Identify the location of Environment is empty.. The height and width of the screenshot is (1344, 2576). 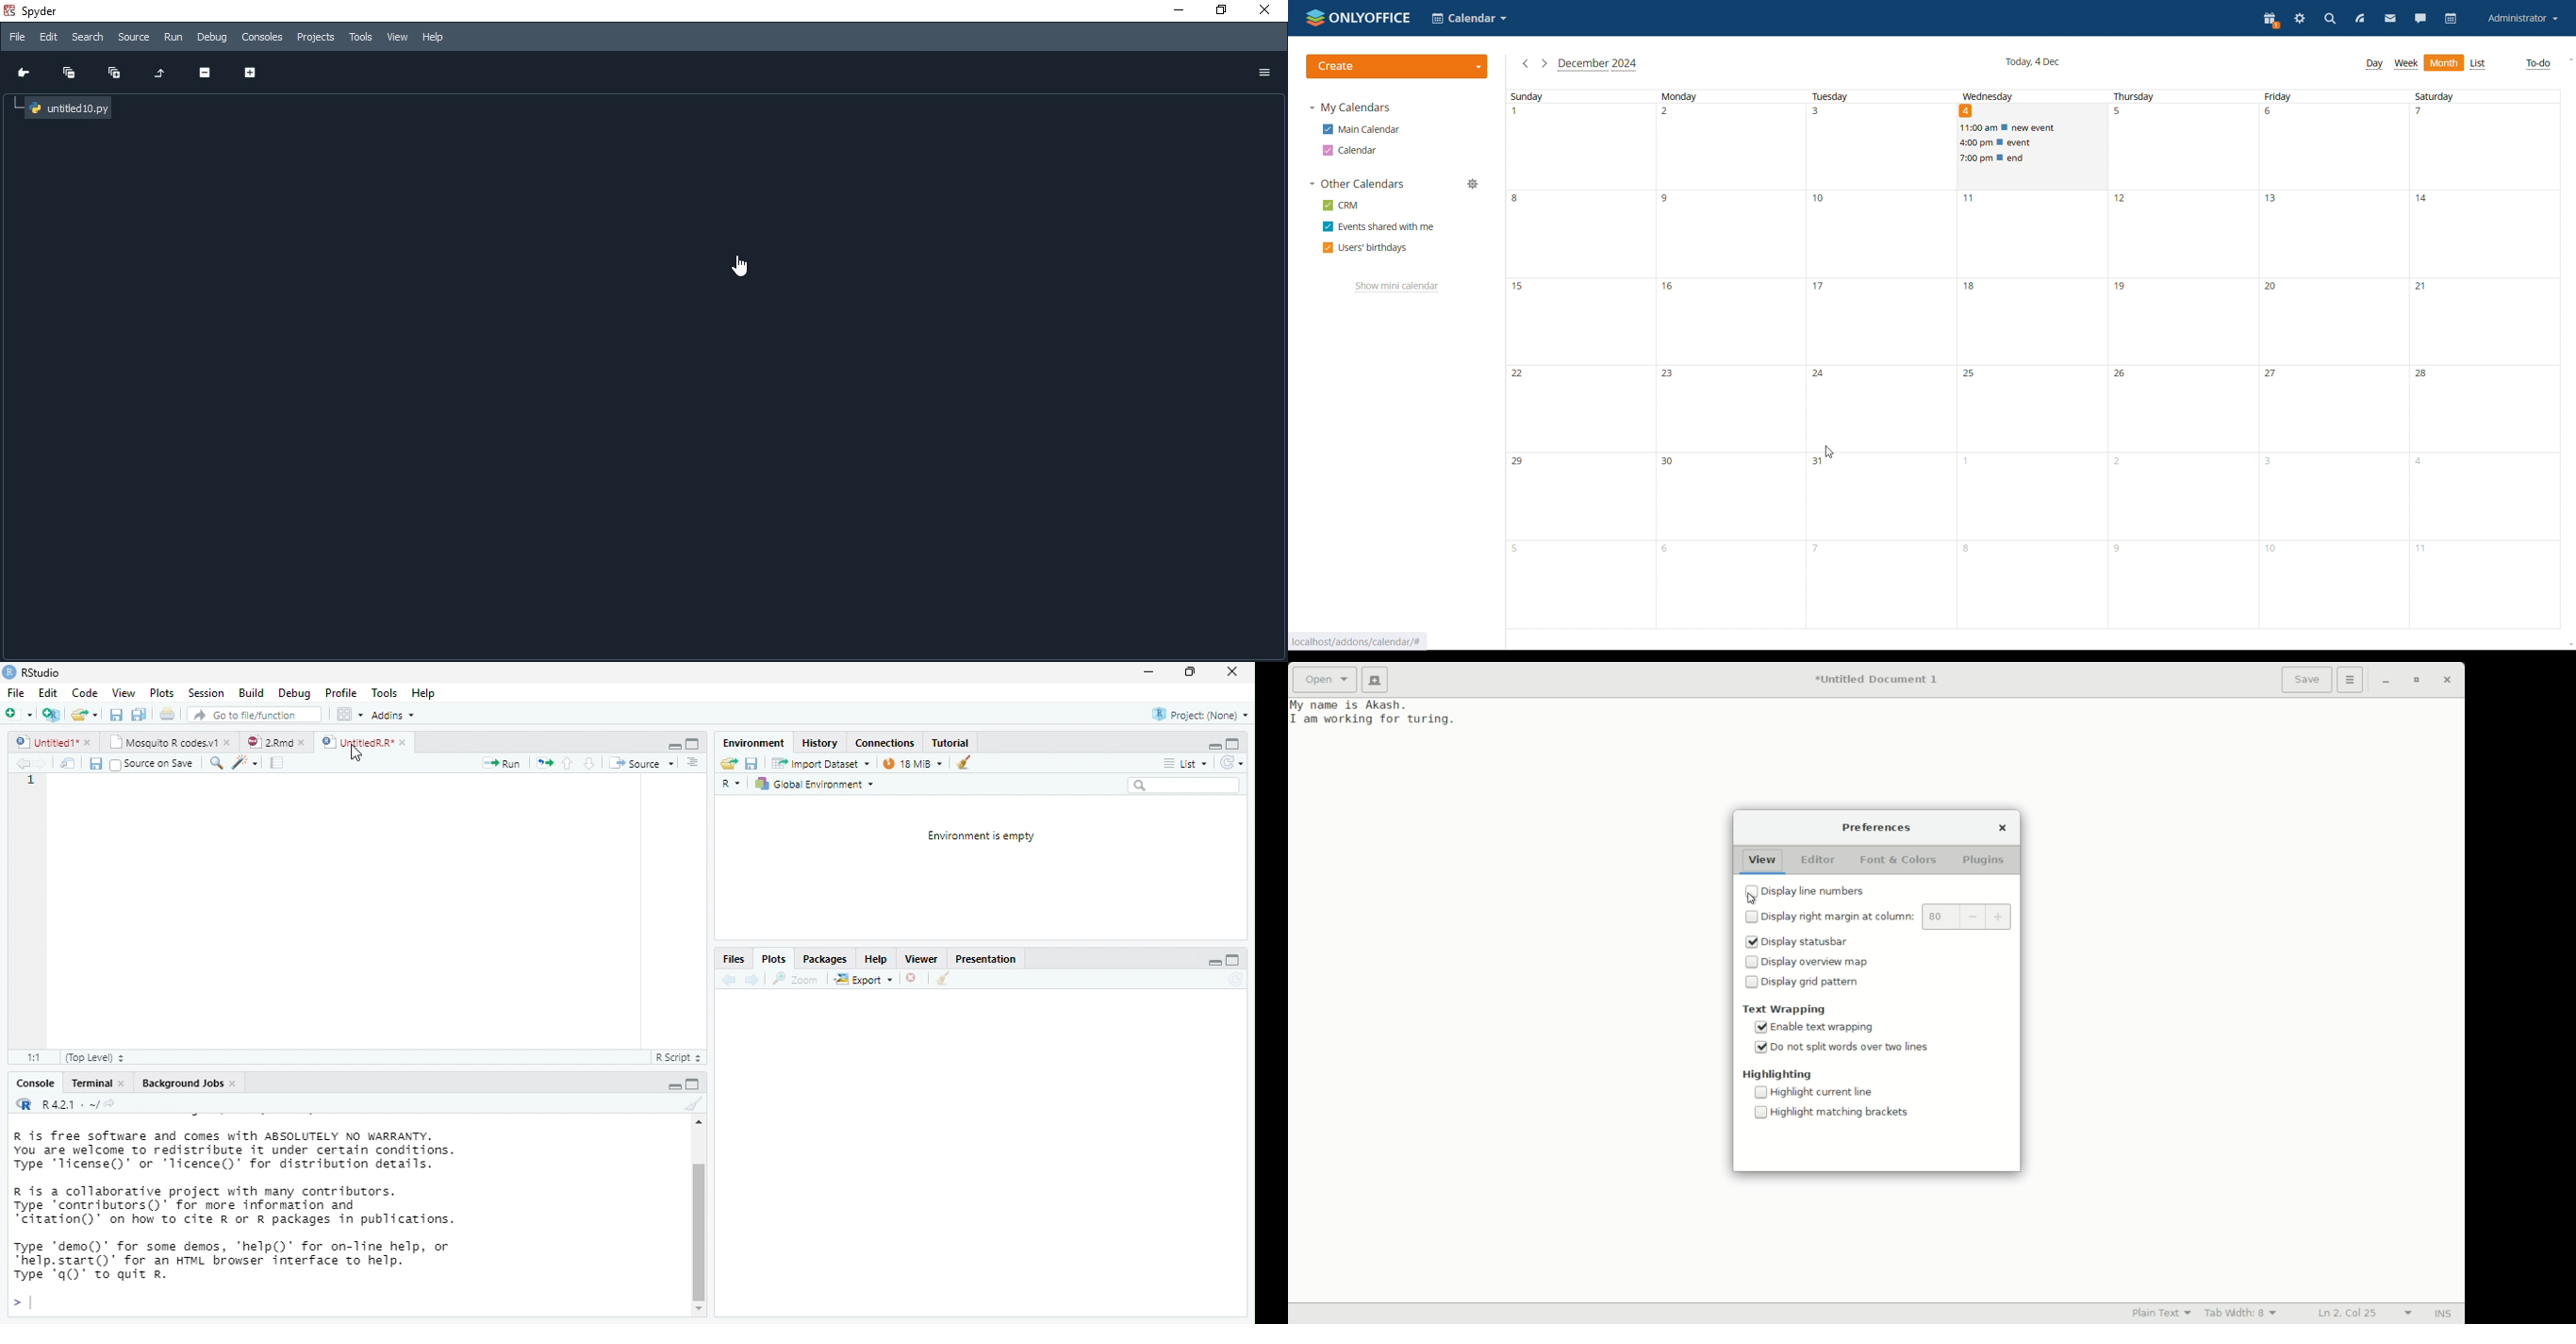
(981, 837).